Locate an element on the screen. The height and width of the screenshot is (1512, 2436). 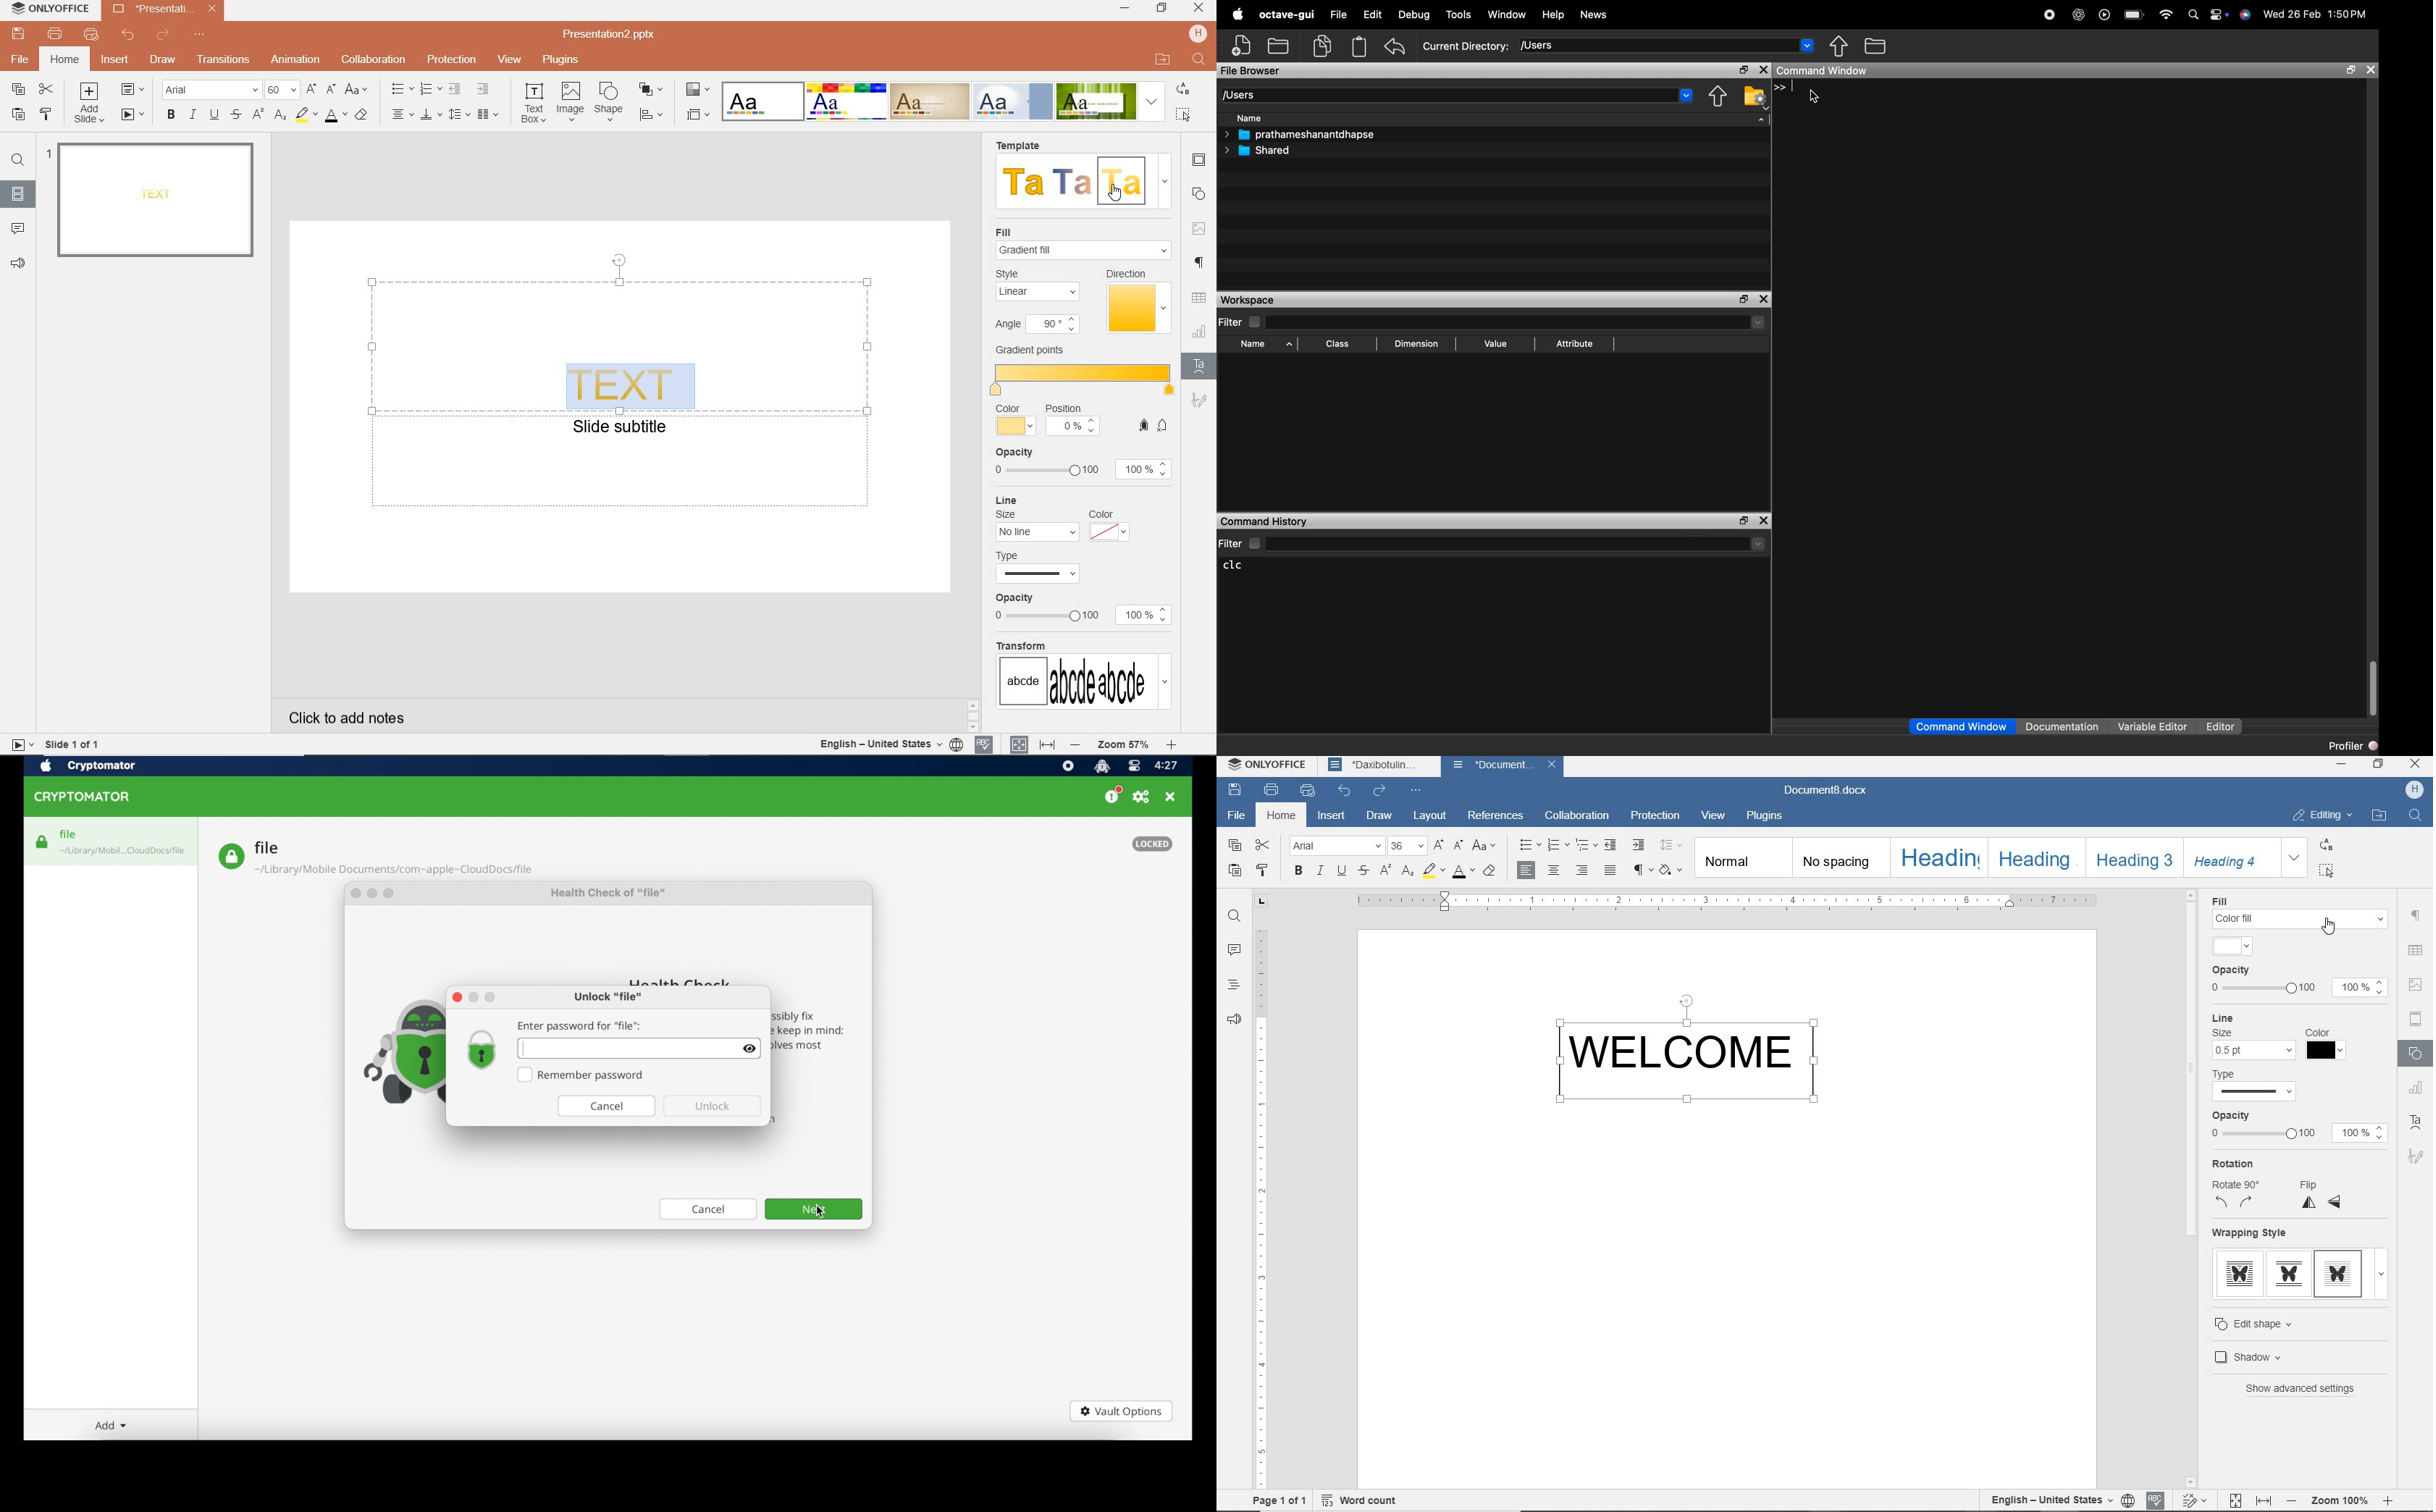
VIEW is located at coordinates (510, 61).